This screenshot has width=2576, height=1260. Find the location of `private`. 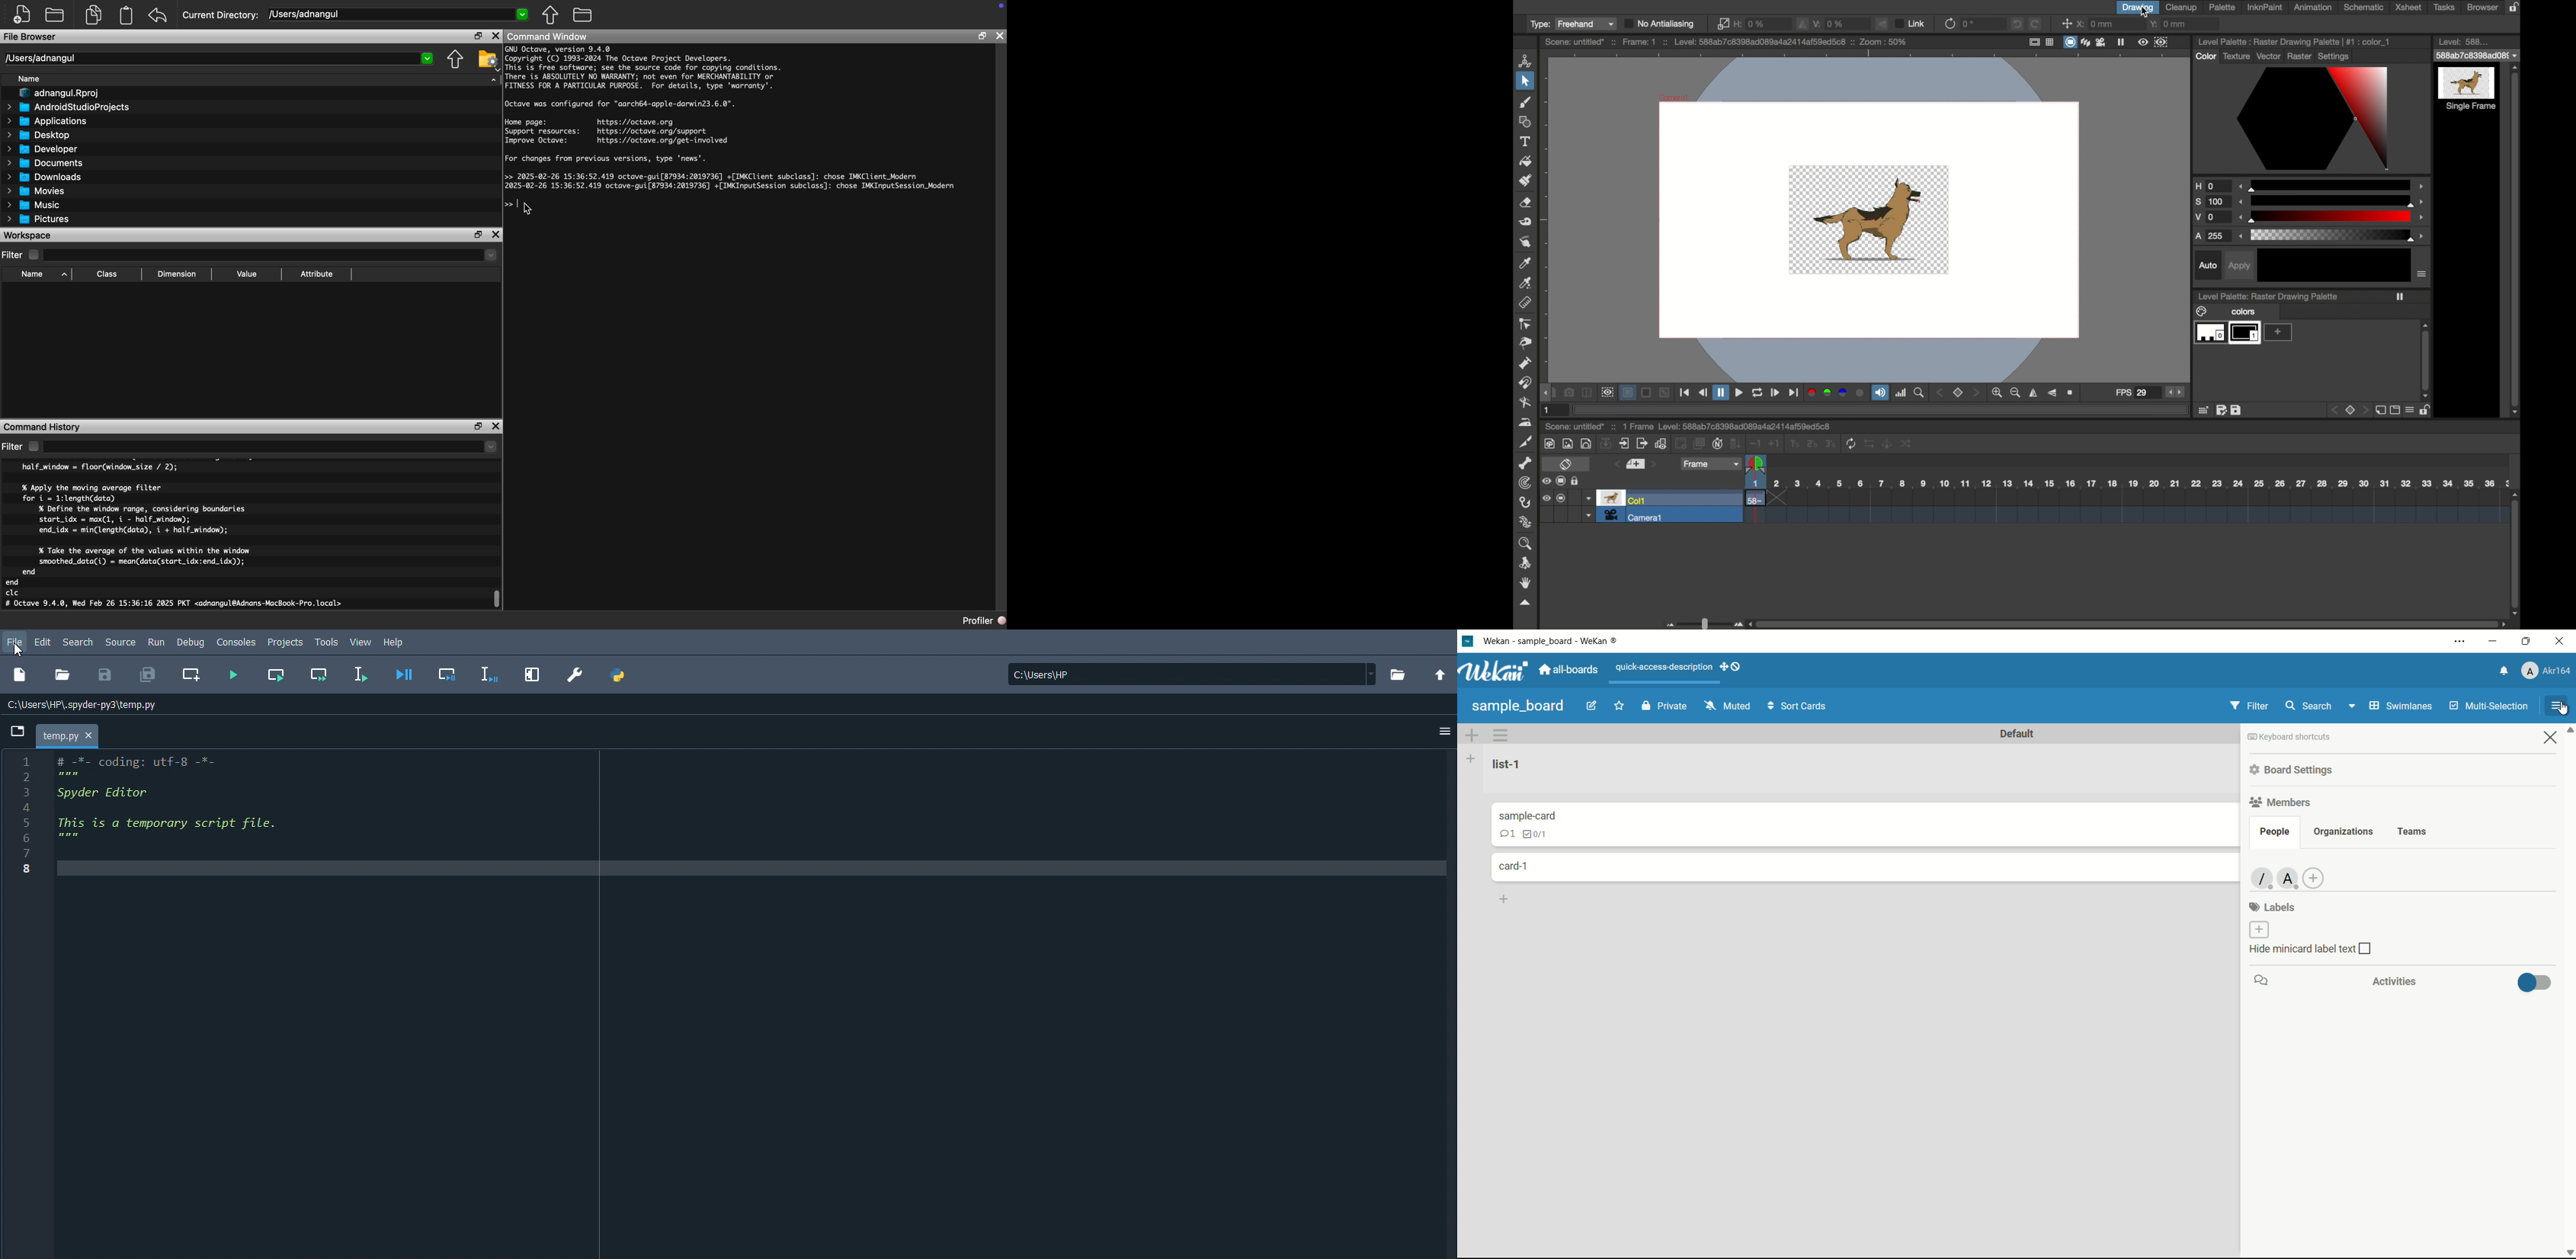

private is located at coordinates (1663, 706).